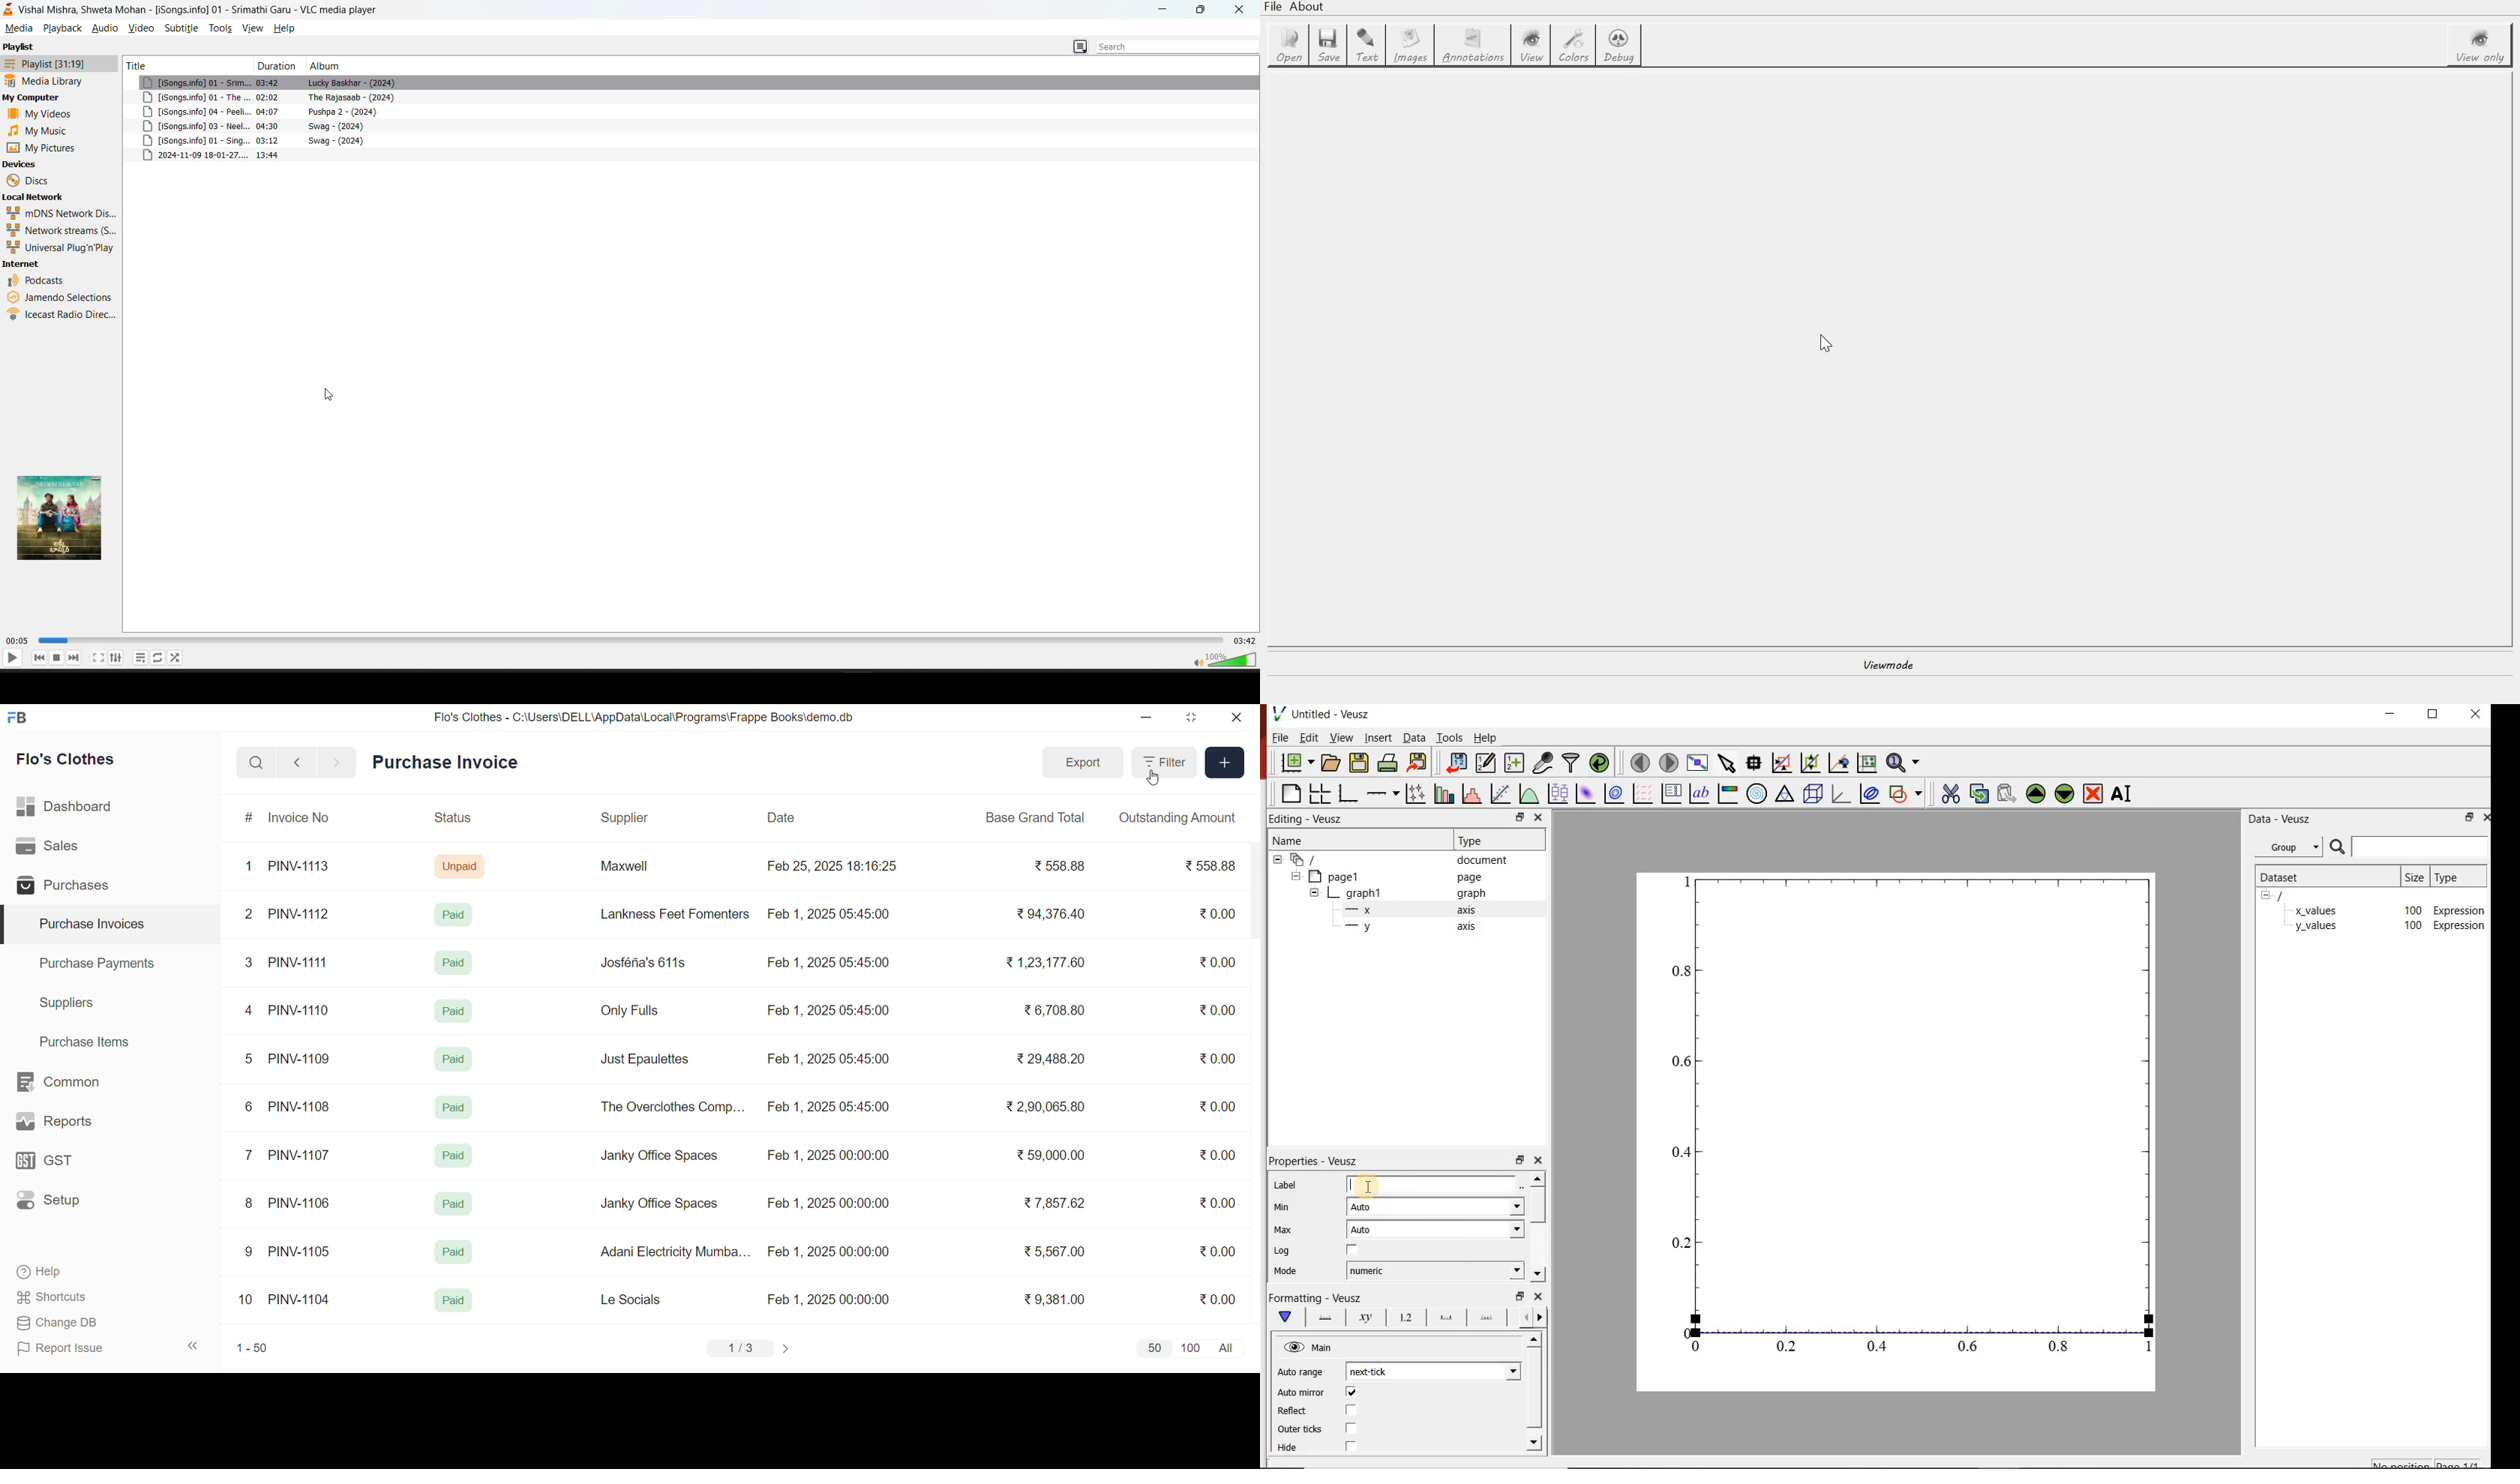  I want to click on Paid, so click(453, 1301).